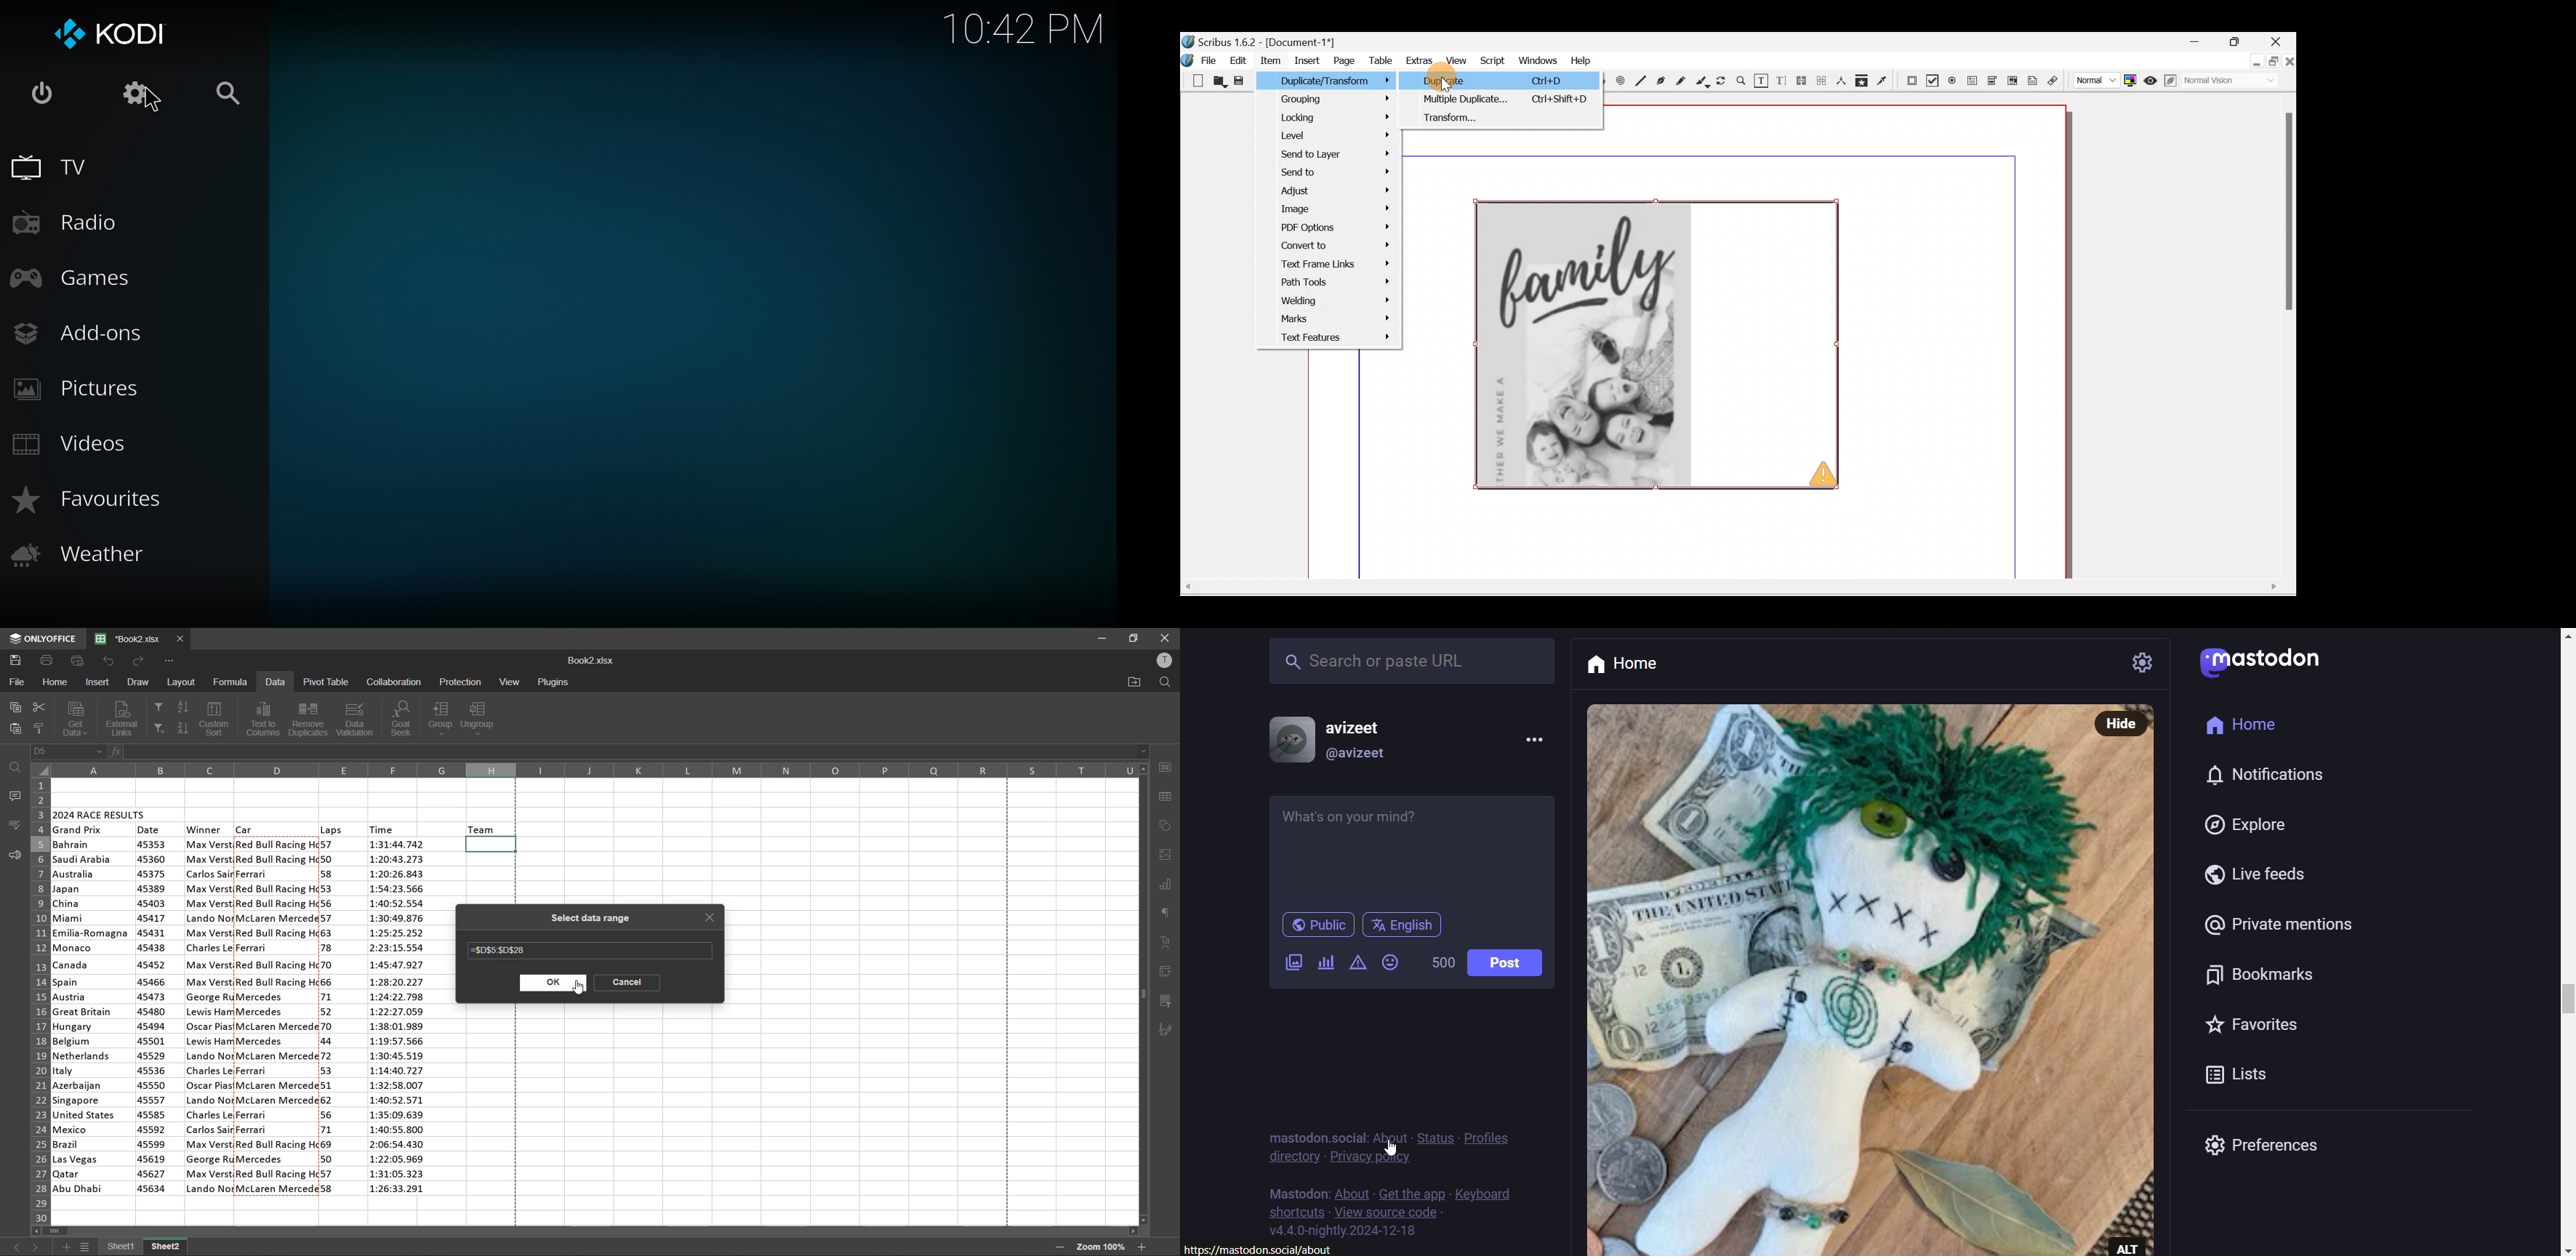 The height and width of the screenshot is (1260, 2576). I want to click on find, so click(1161, 682).